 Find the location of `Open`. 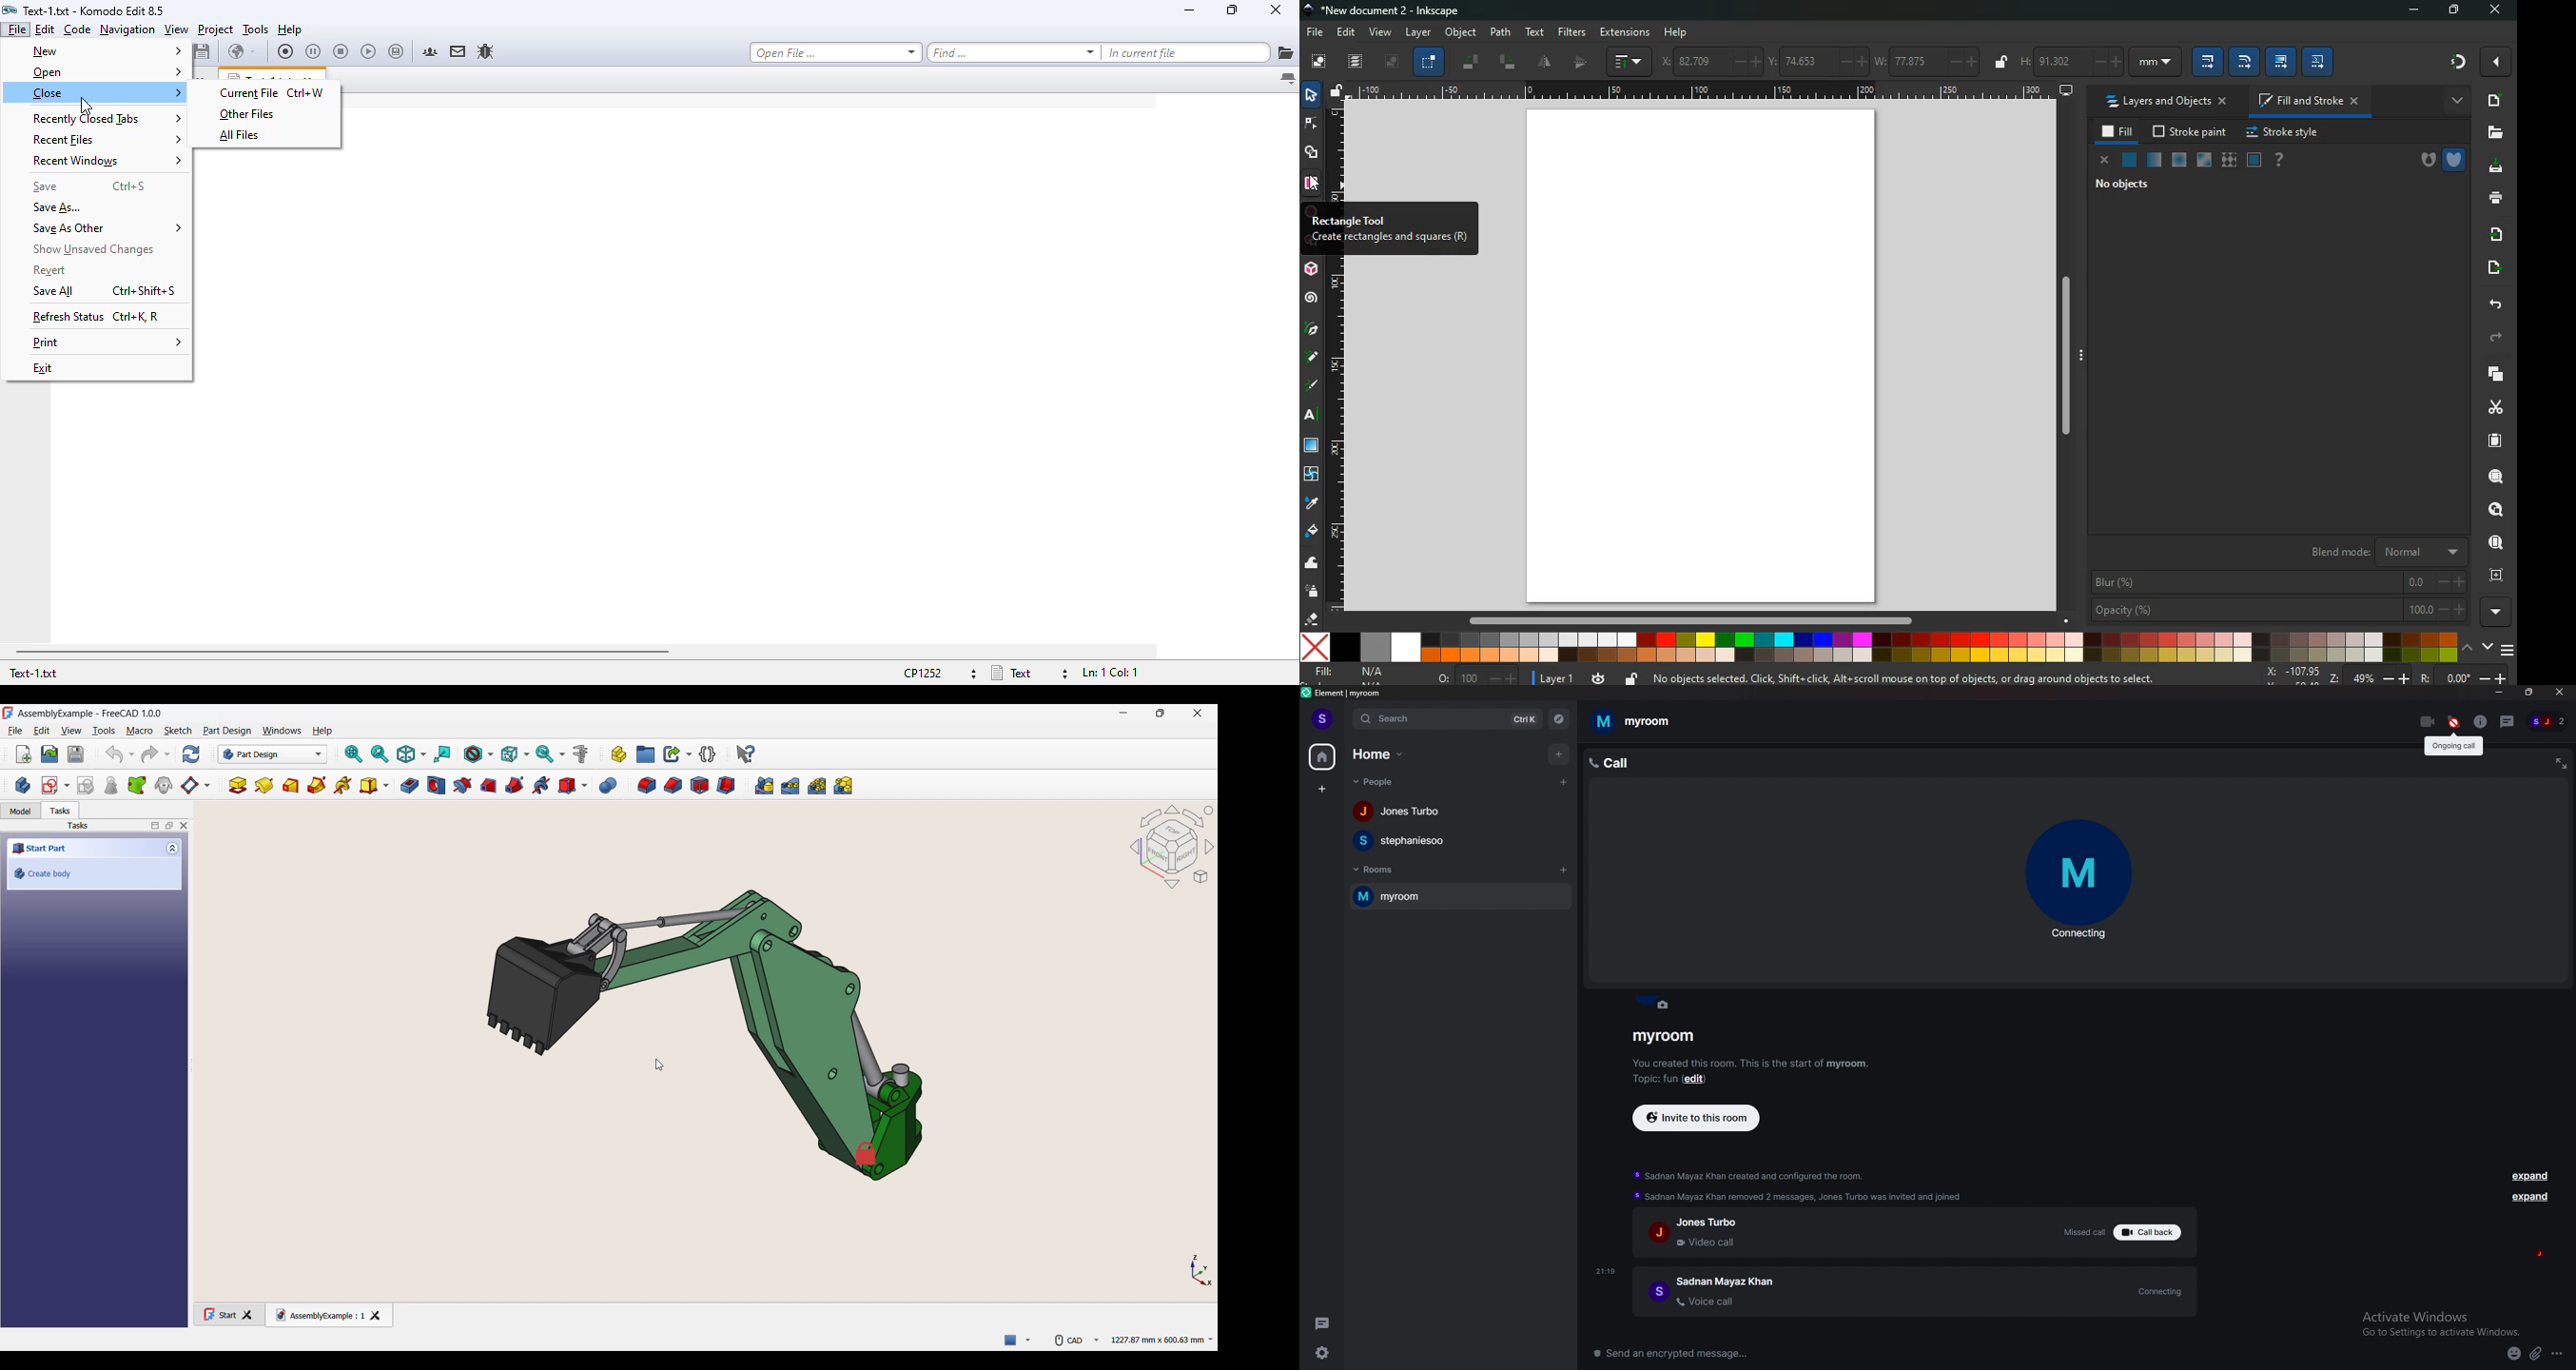

Open is located at coordinates (49, 754).